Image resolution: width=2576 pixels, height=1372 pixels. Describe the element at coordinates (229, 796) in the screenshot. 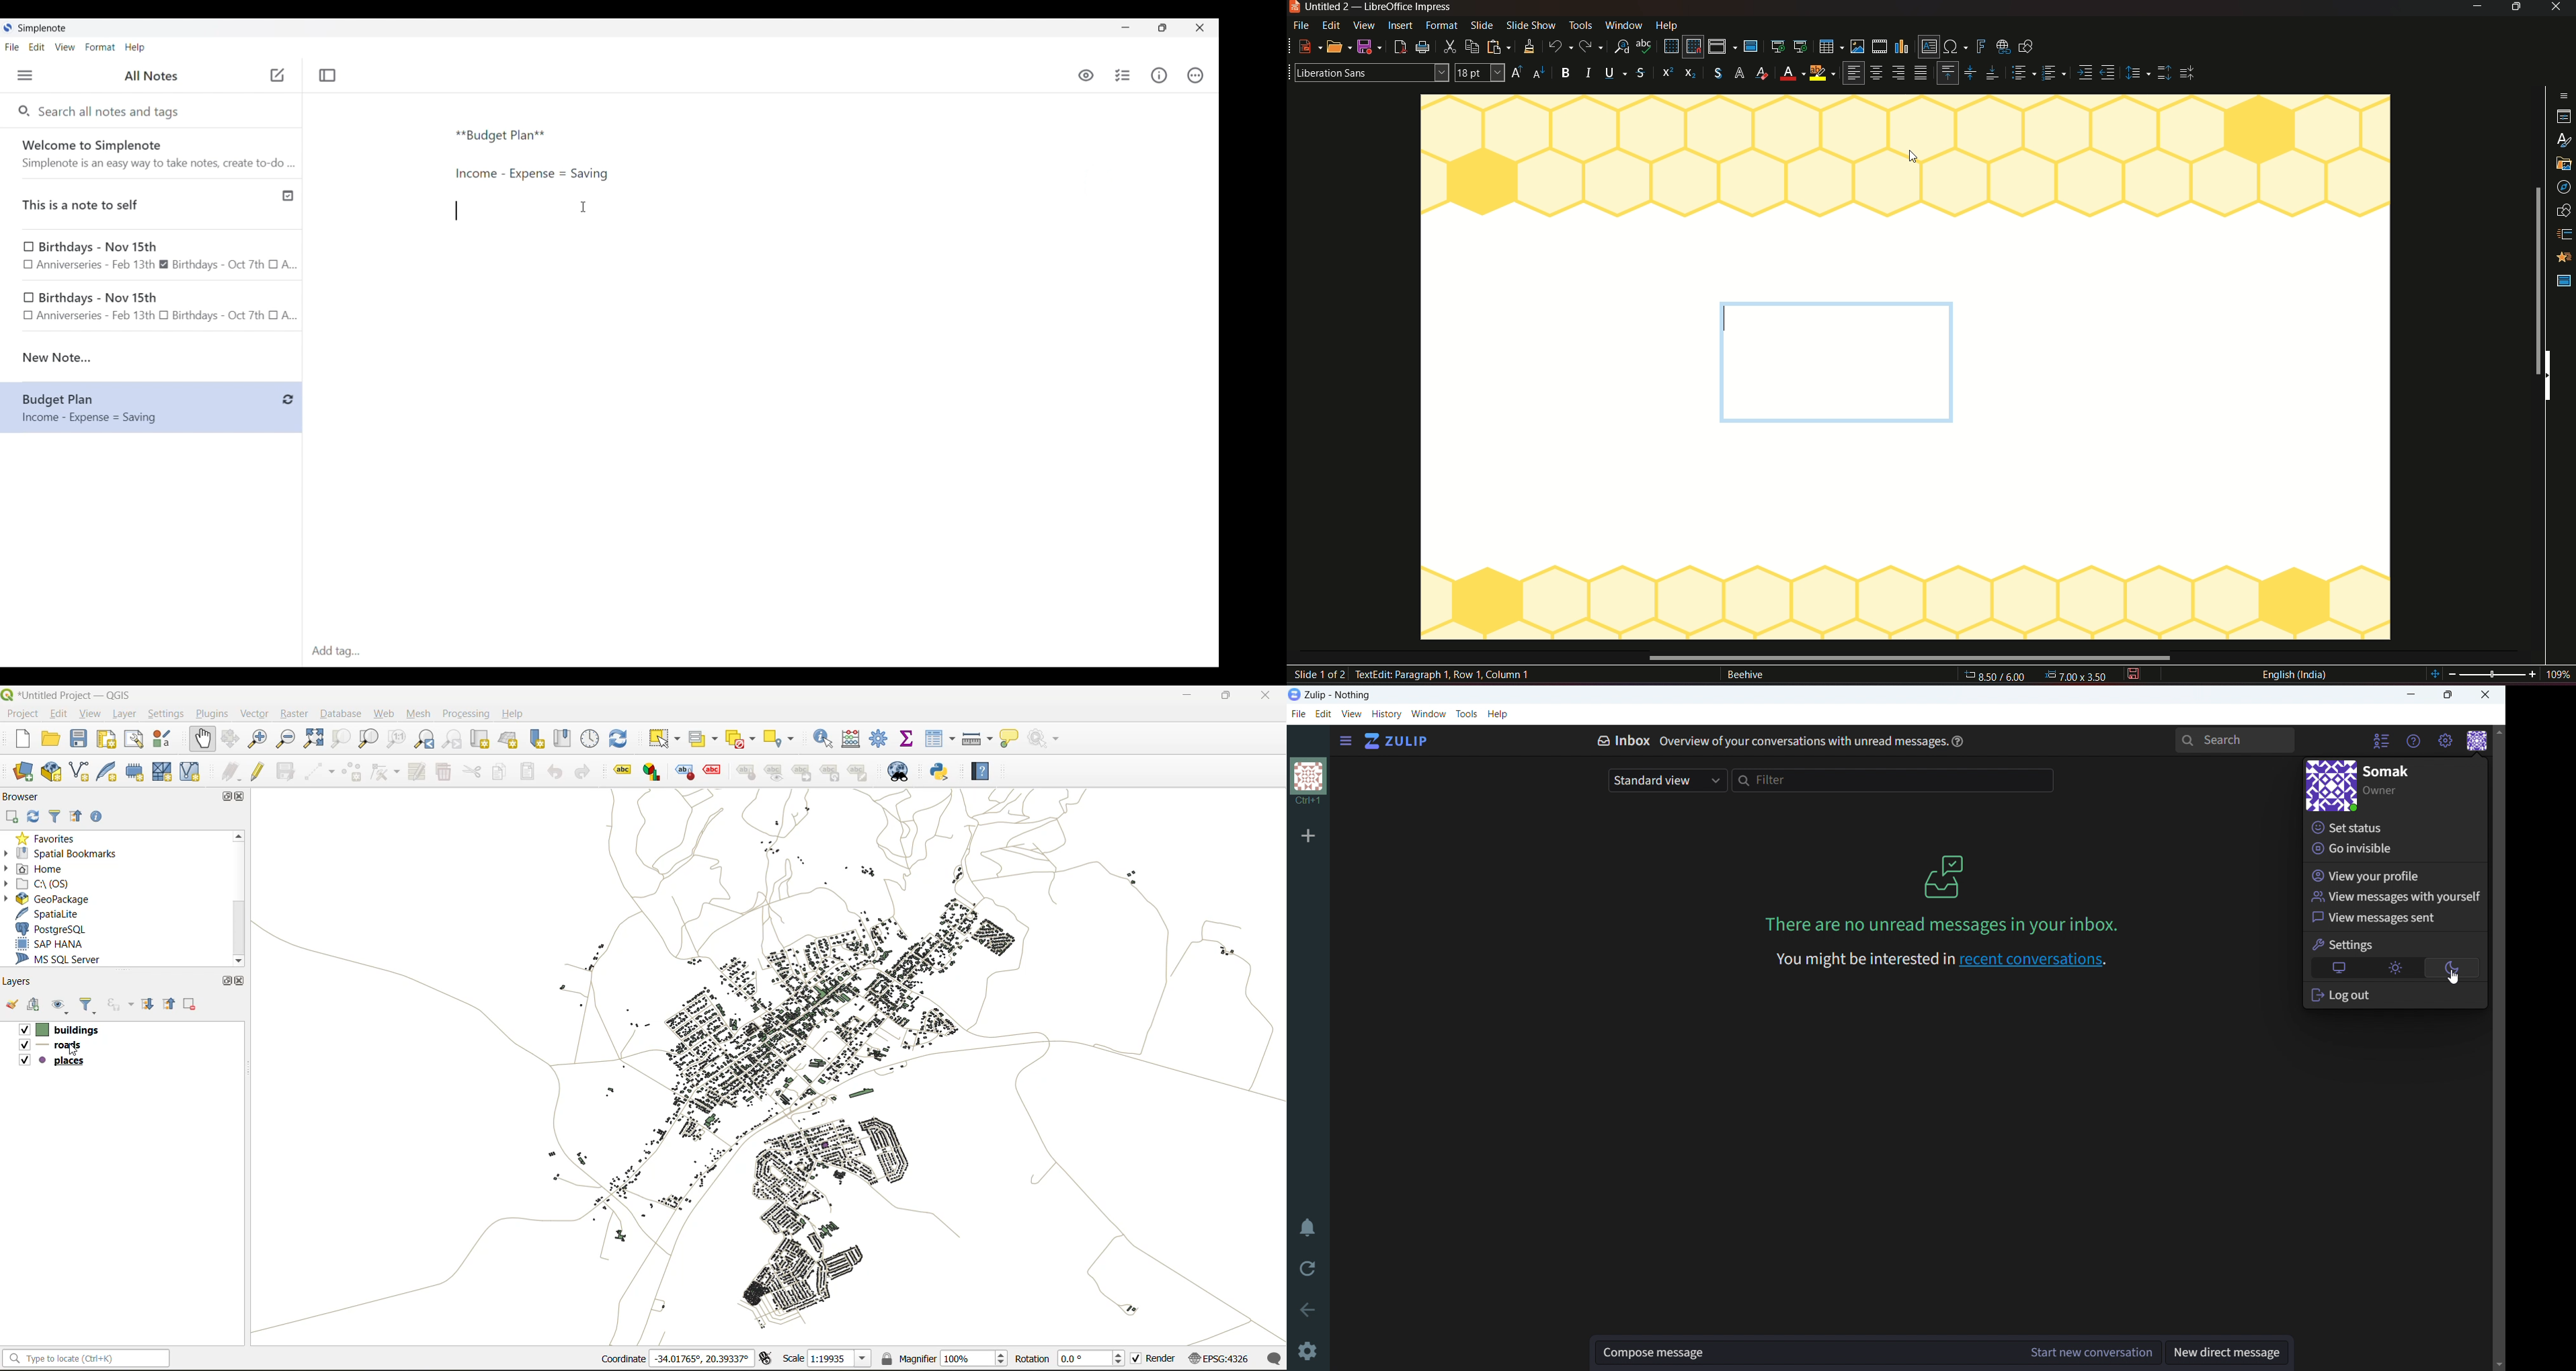

I see `maximize` at that location.